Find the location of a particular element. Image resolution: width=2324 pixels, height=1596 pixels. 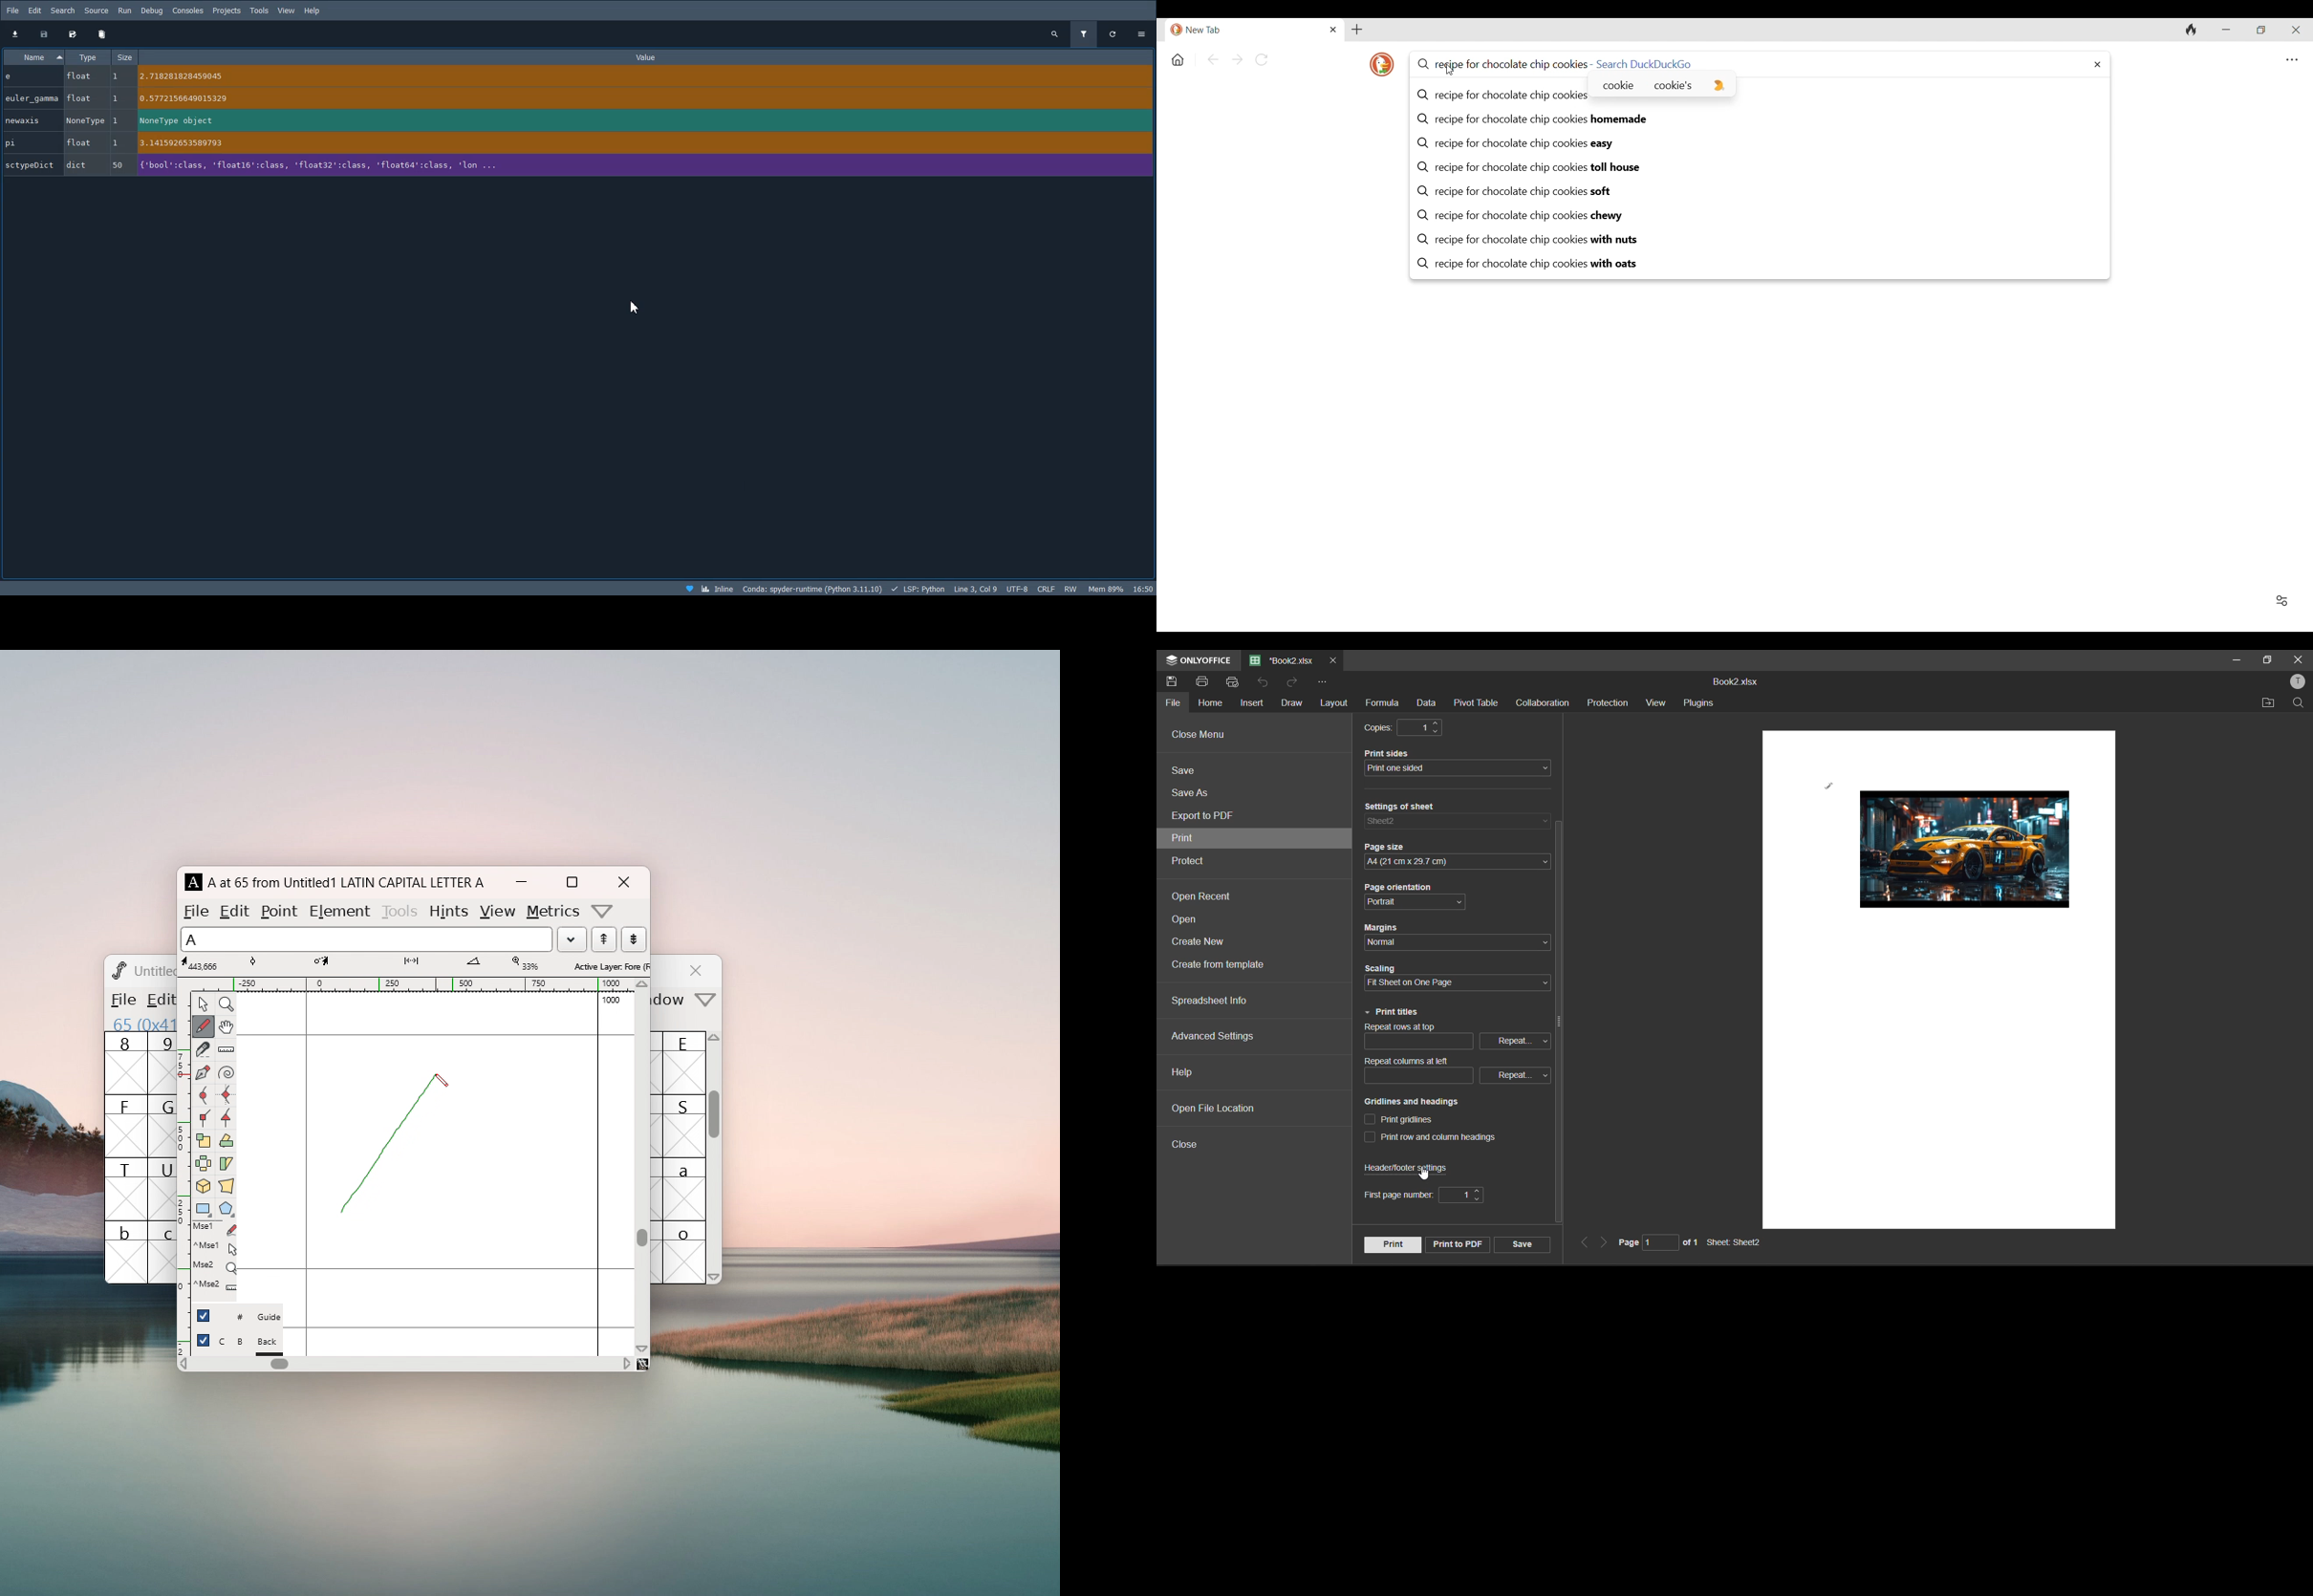

file name is located at coordinates (1282, 661).